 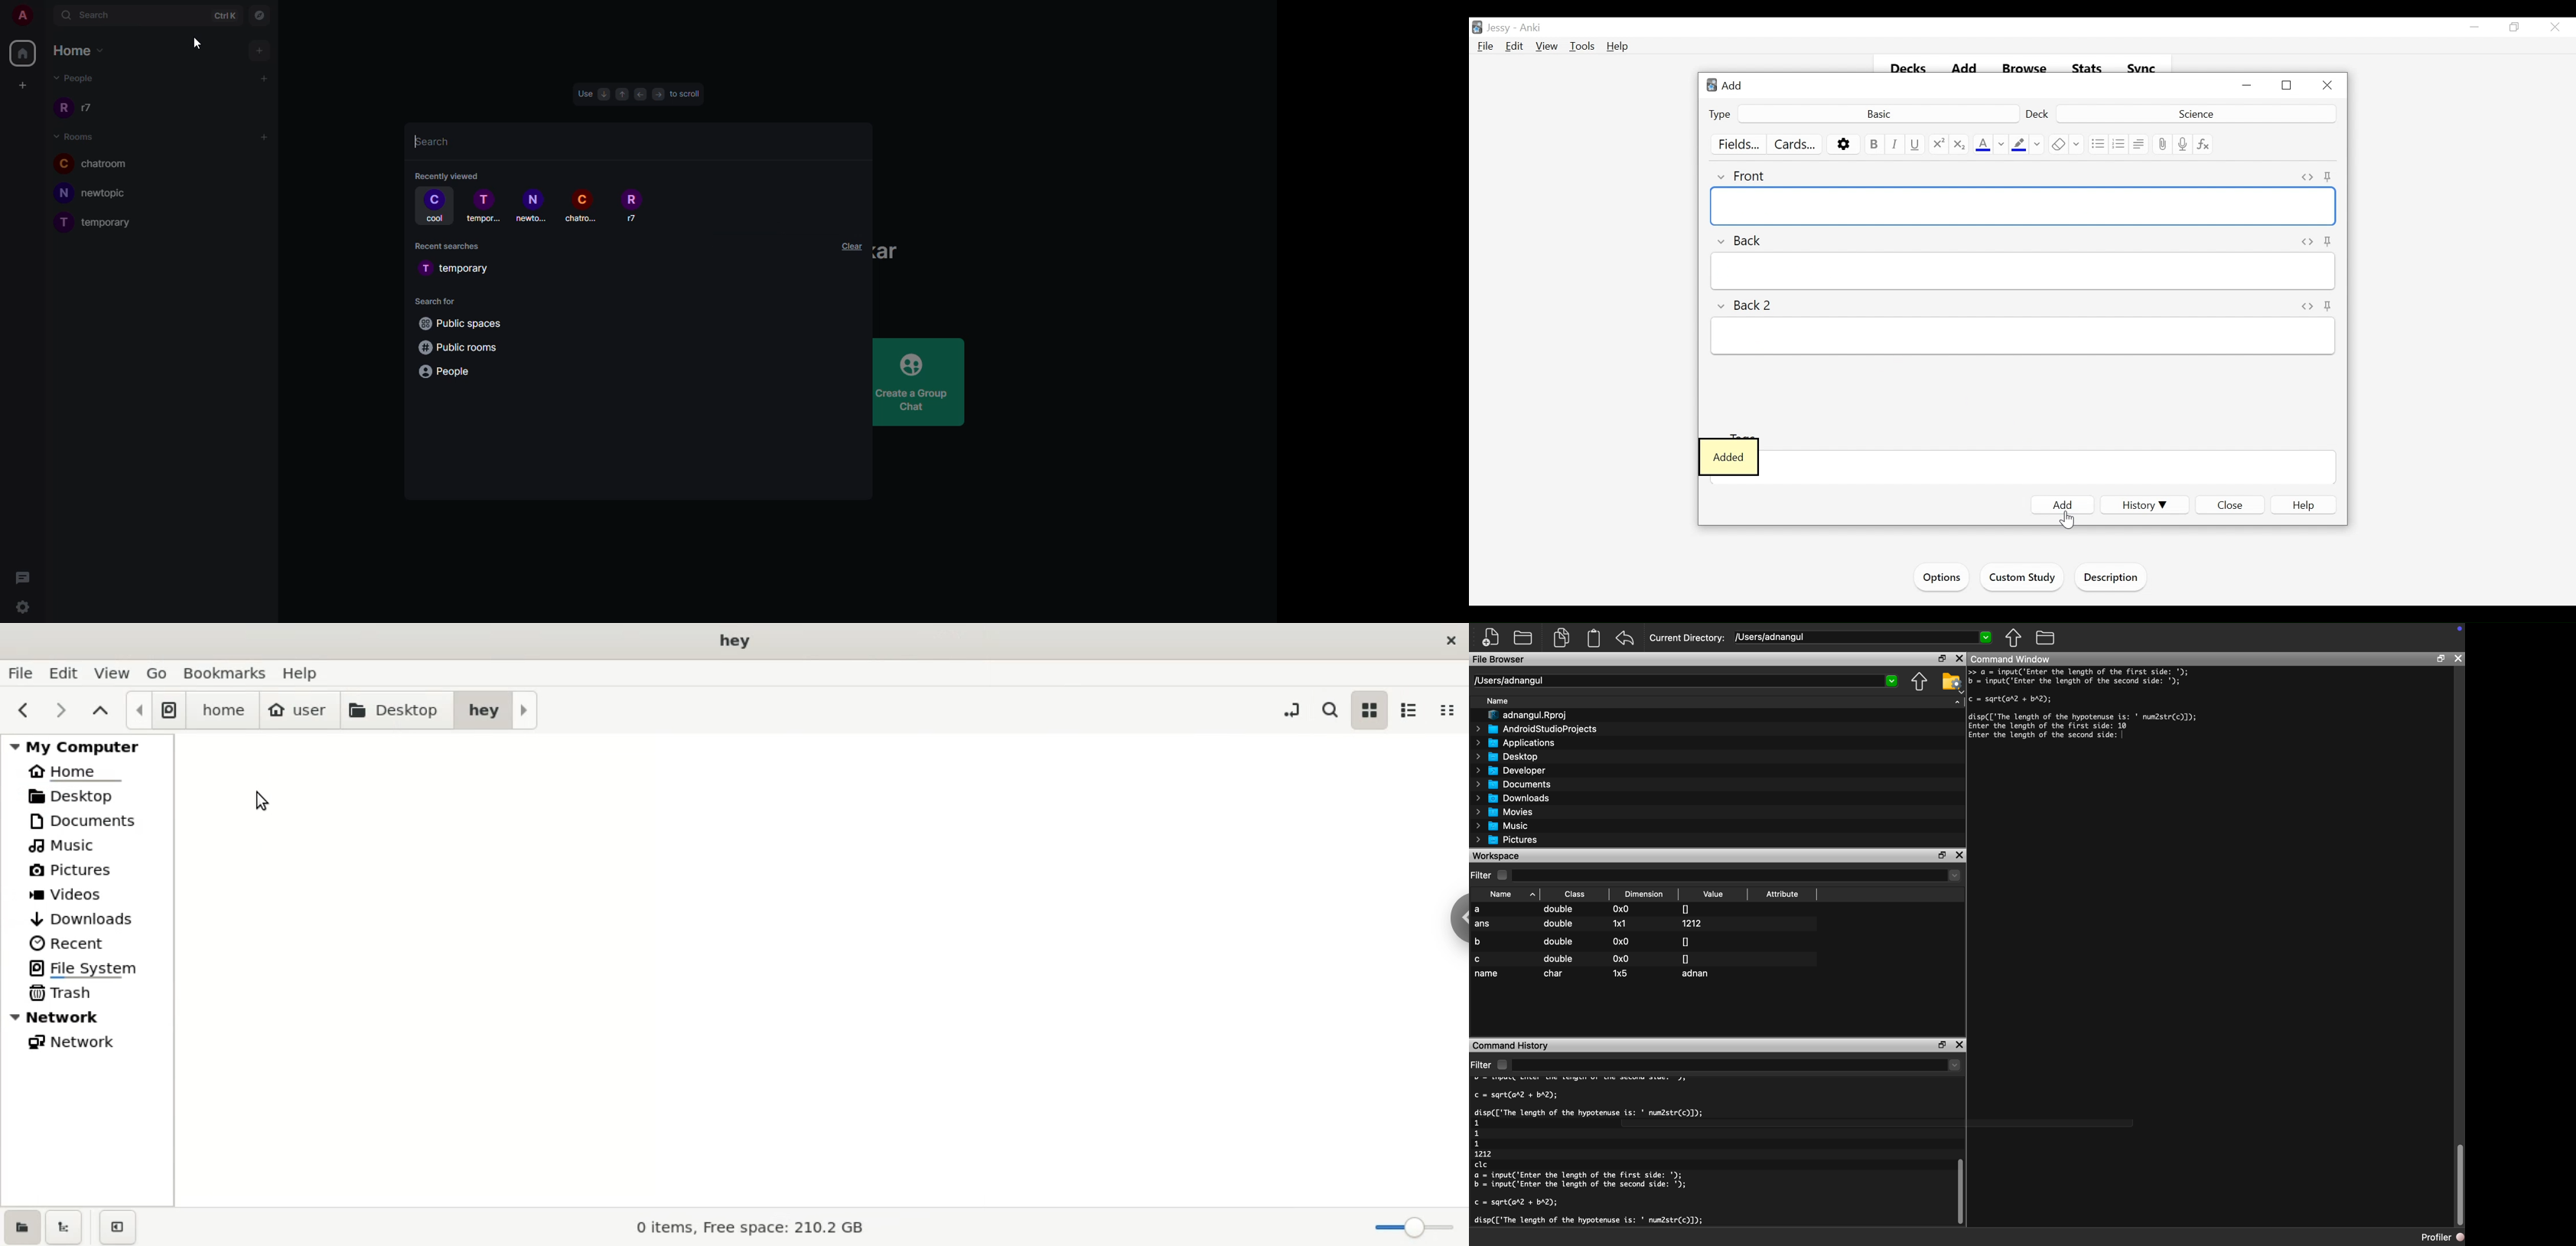 What do you see at coordinates (1686, 958) in the screenshot?
I see `0` at bounding box center [1686, 958].